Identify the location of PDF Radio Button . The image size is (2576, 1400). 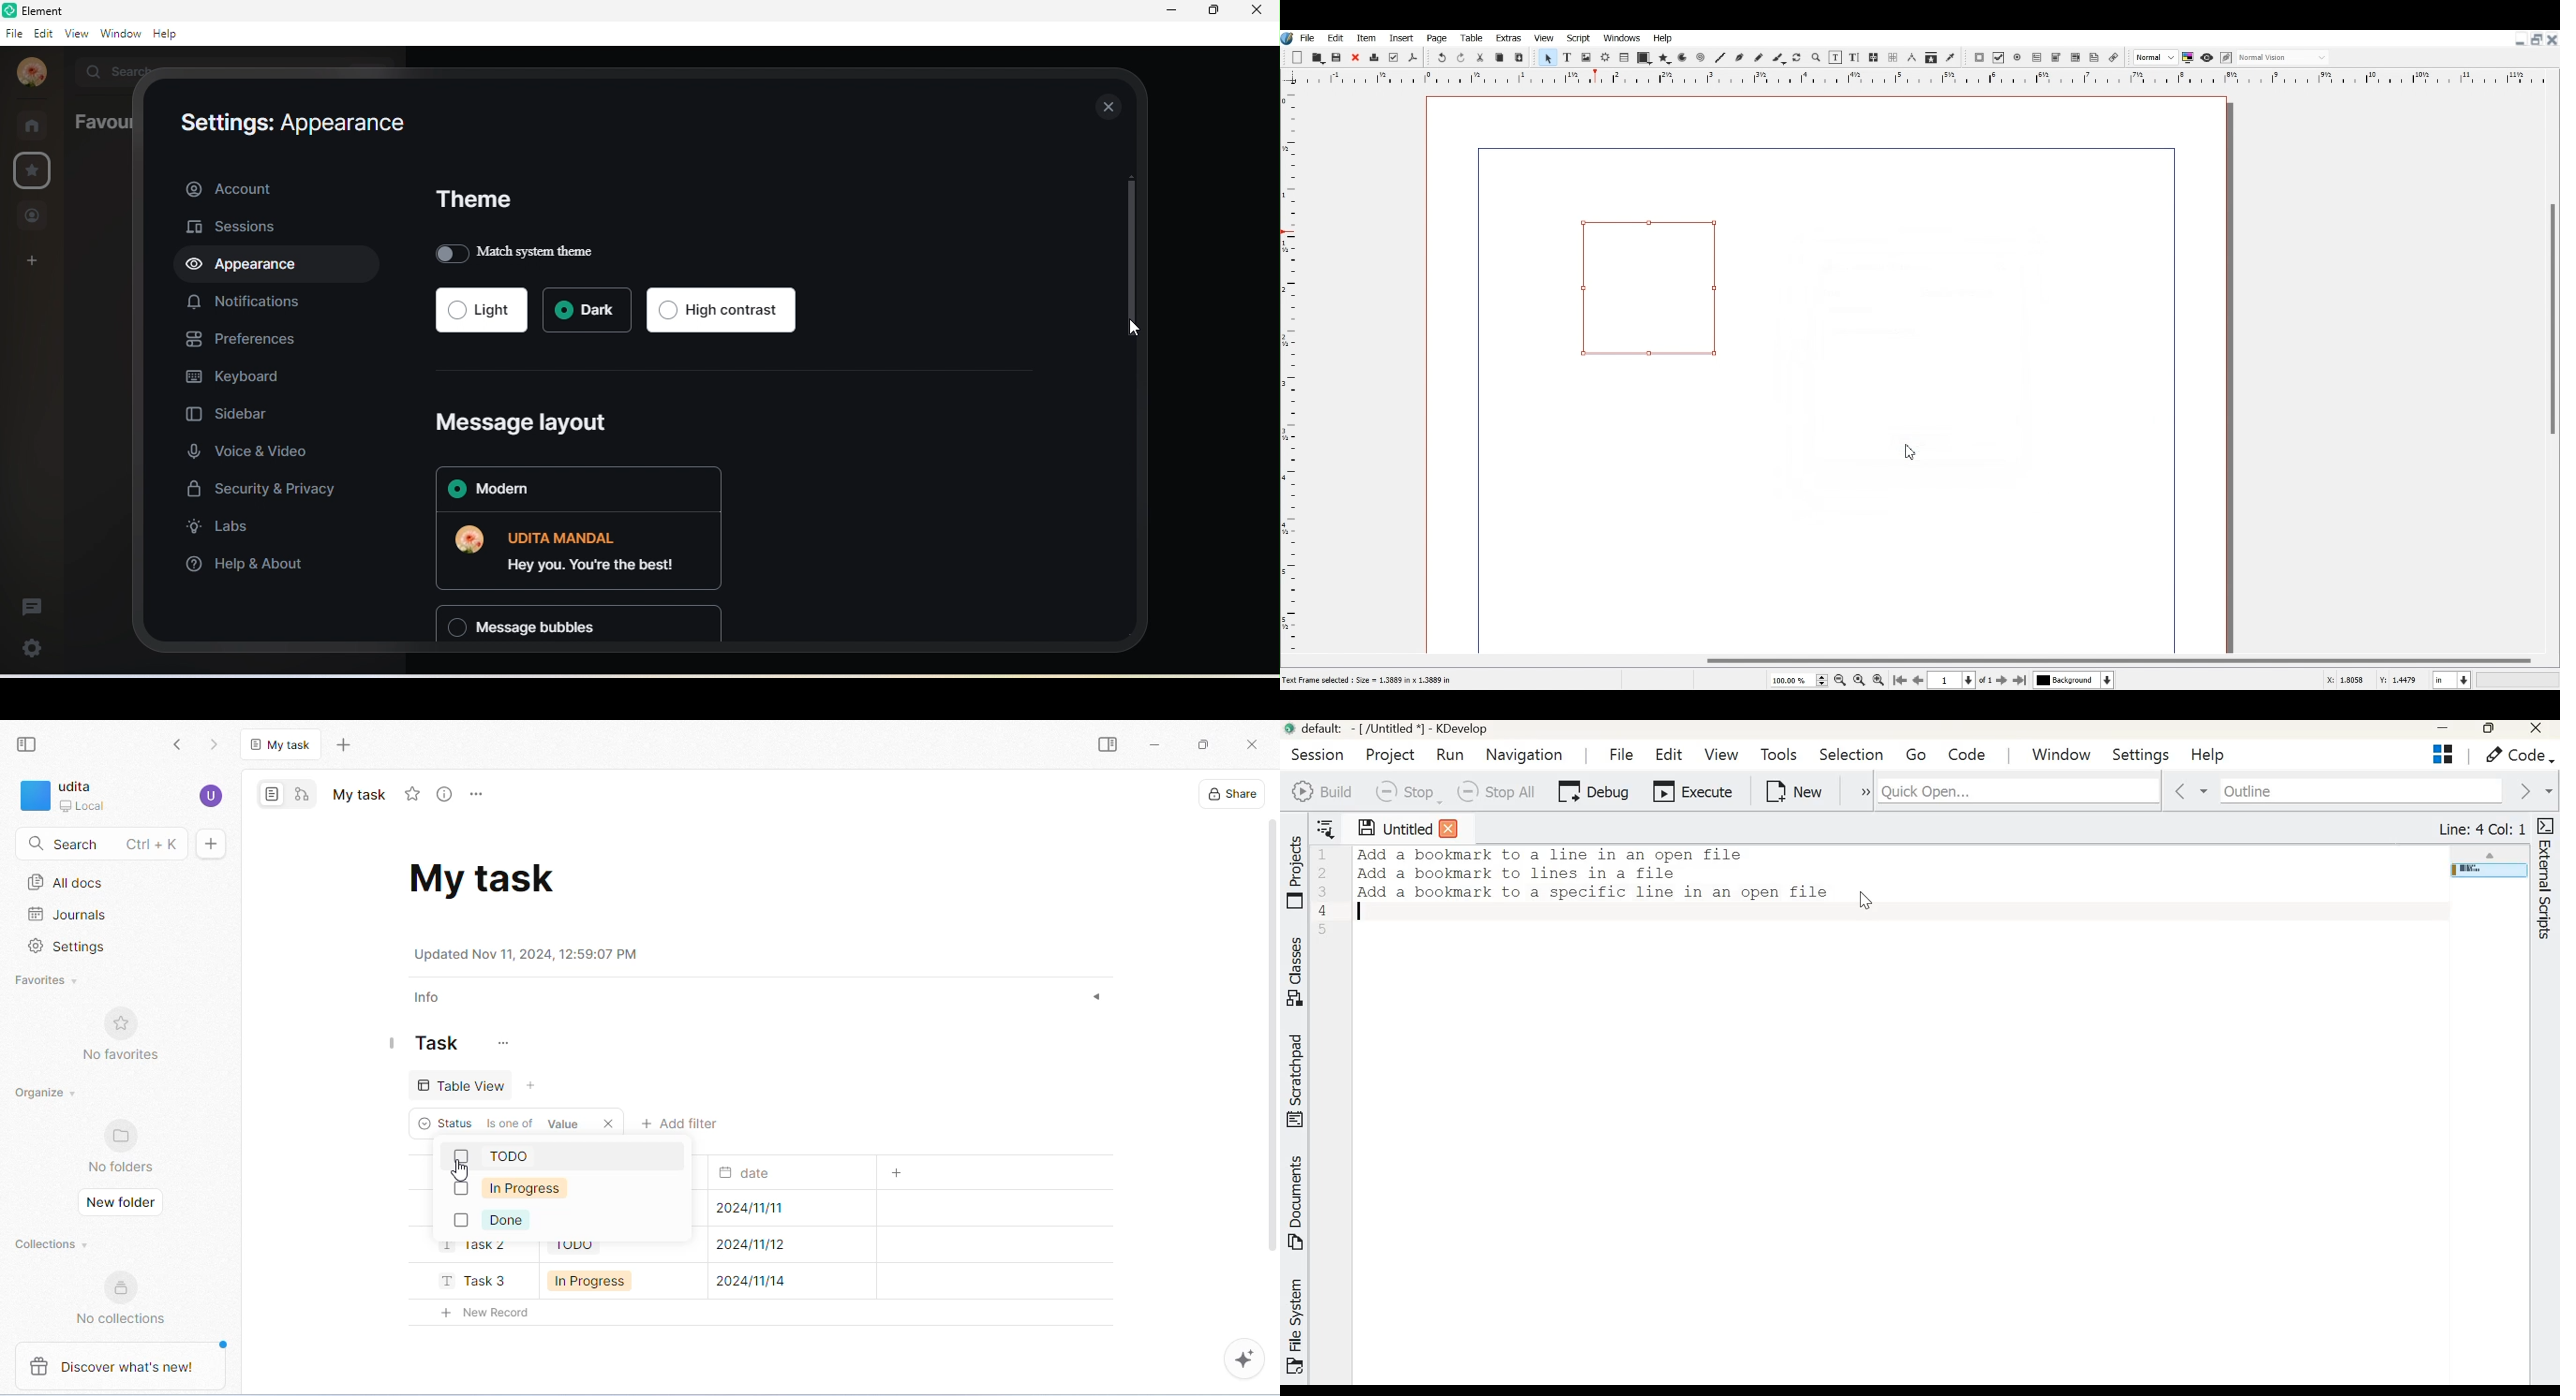
(2019, 58).